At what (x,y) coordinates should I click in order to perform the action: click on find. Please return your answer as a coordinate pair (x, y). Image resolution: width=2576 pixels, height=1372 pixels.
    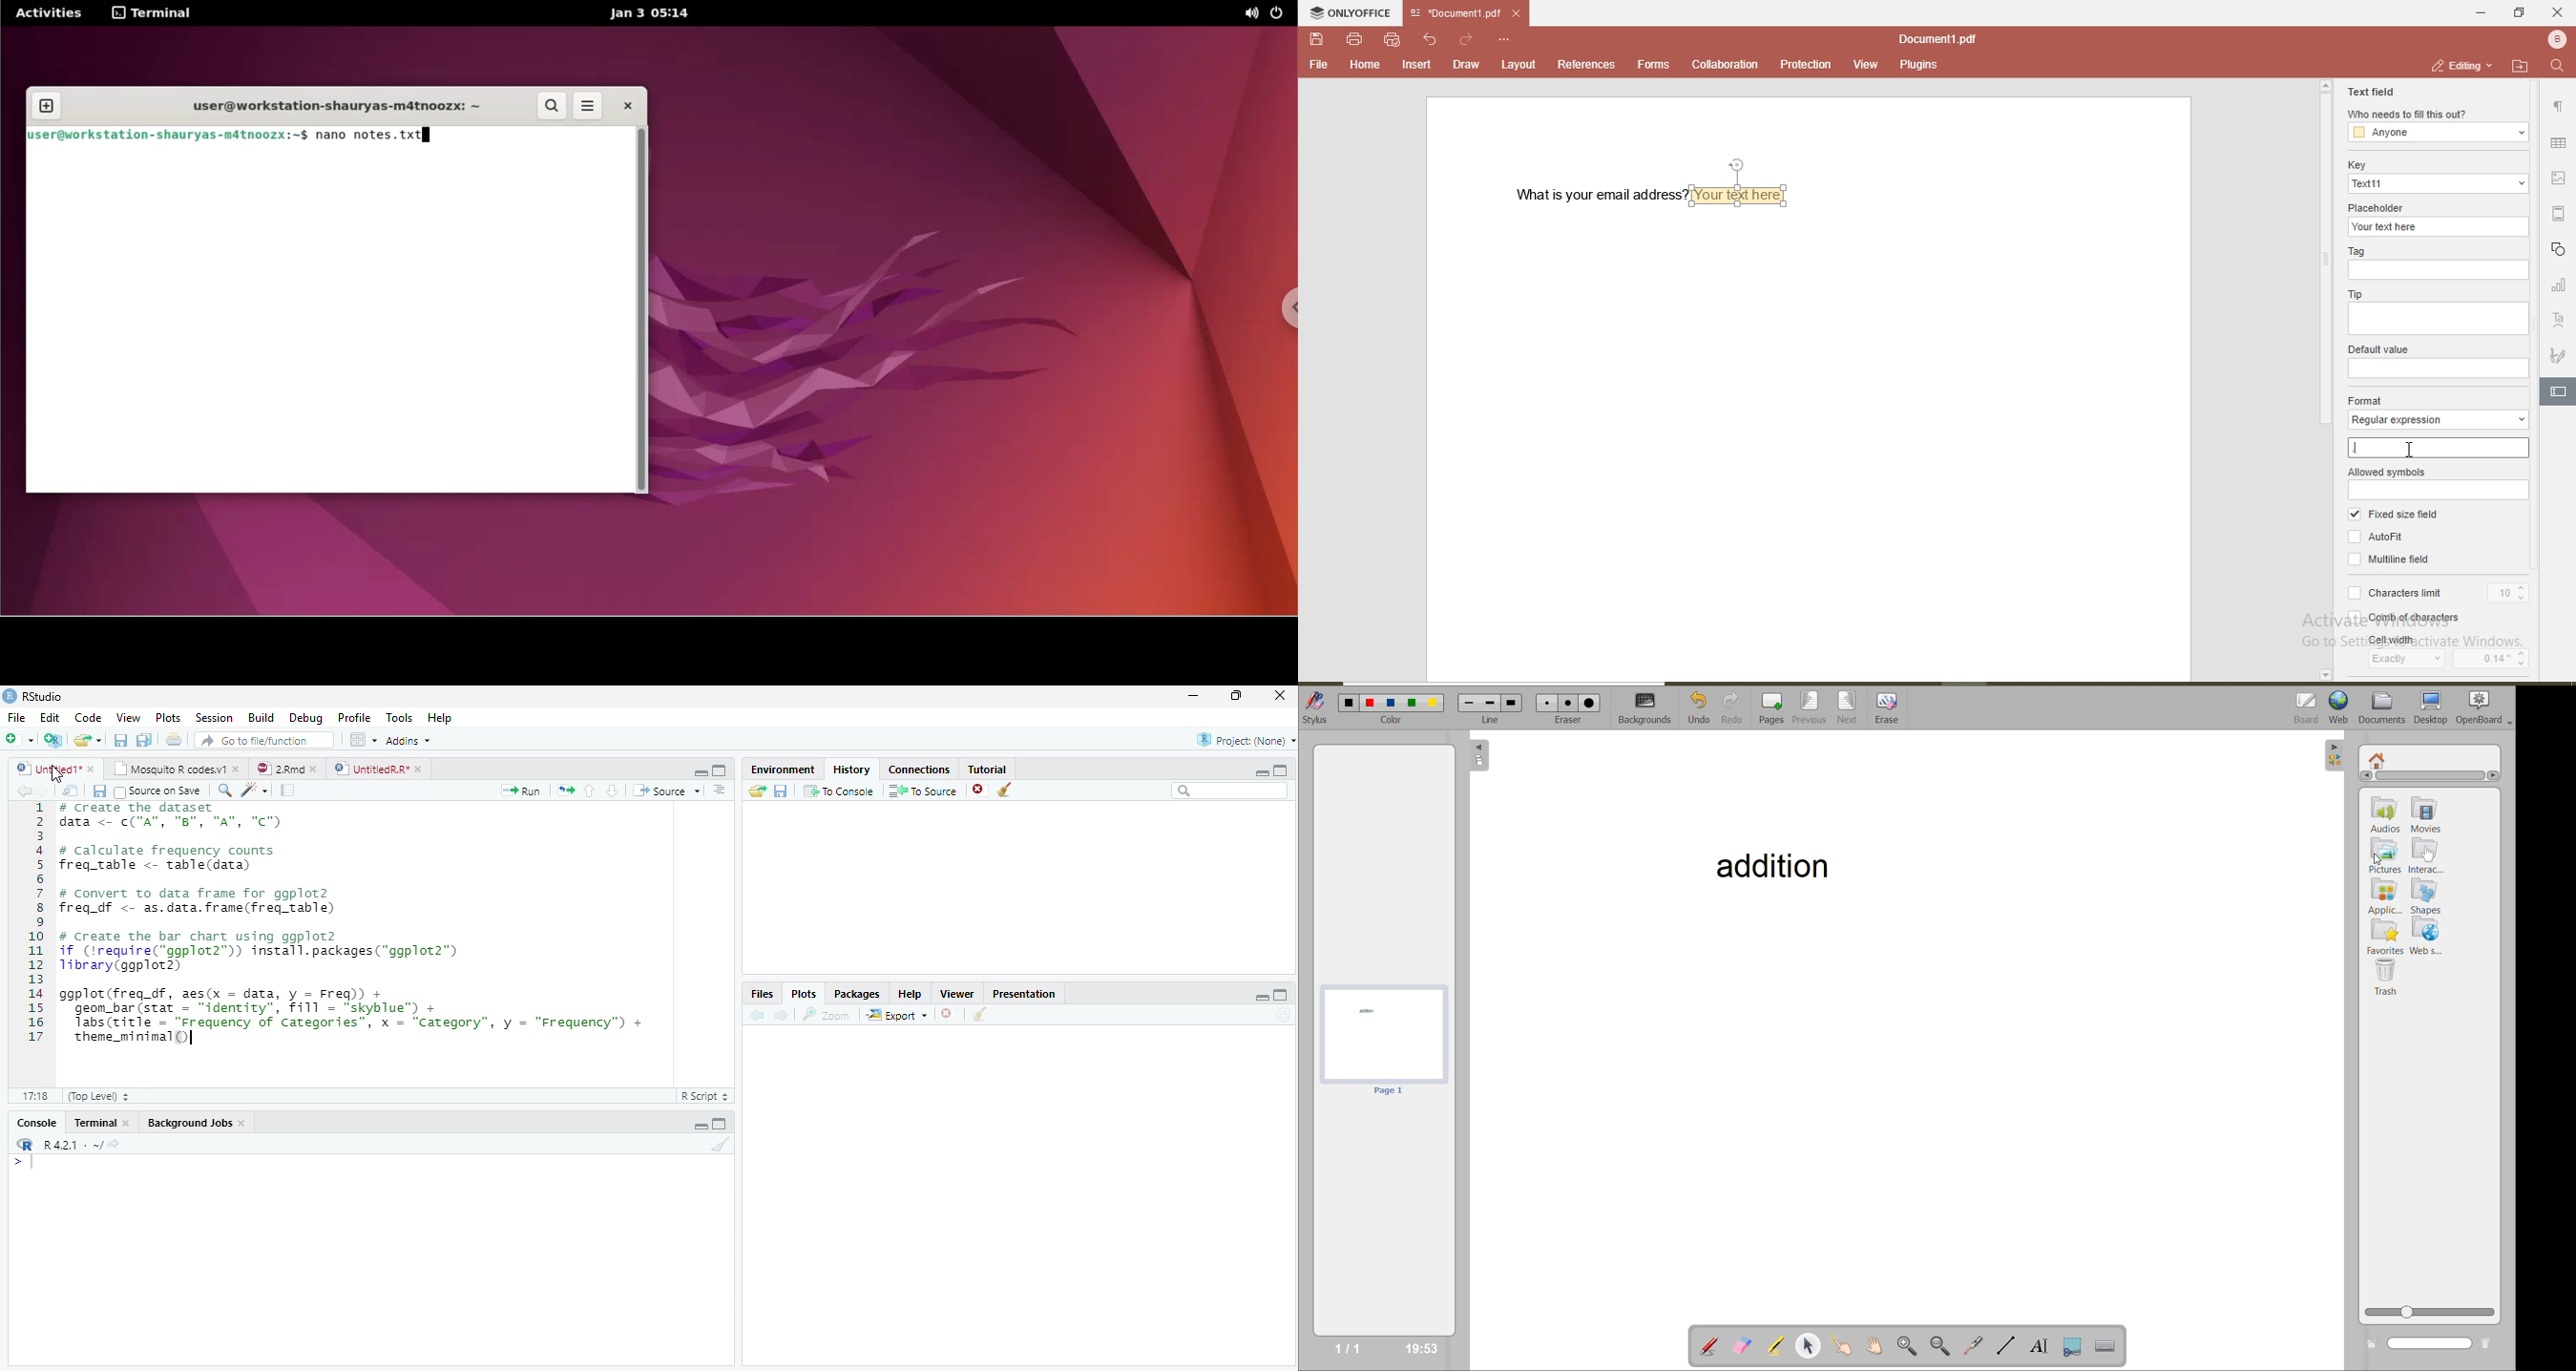
    Looking at the image, I should click on (2558, 66).